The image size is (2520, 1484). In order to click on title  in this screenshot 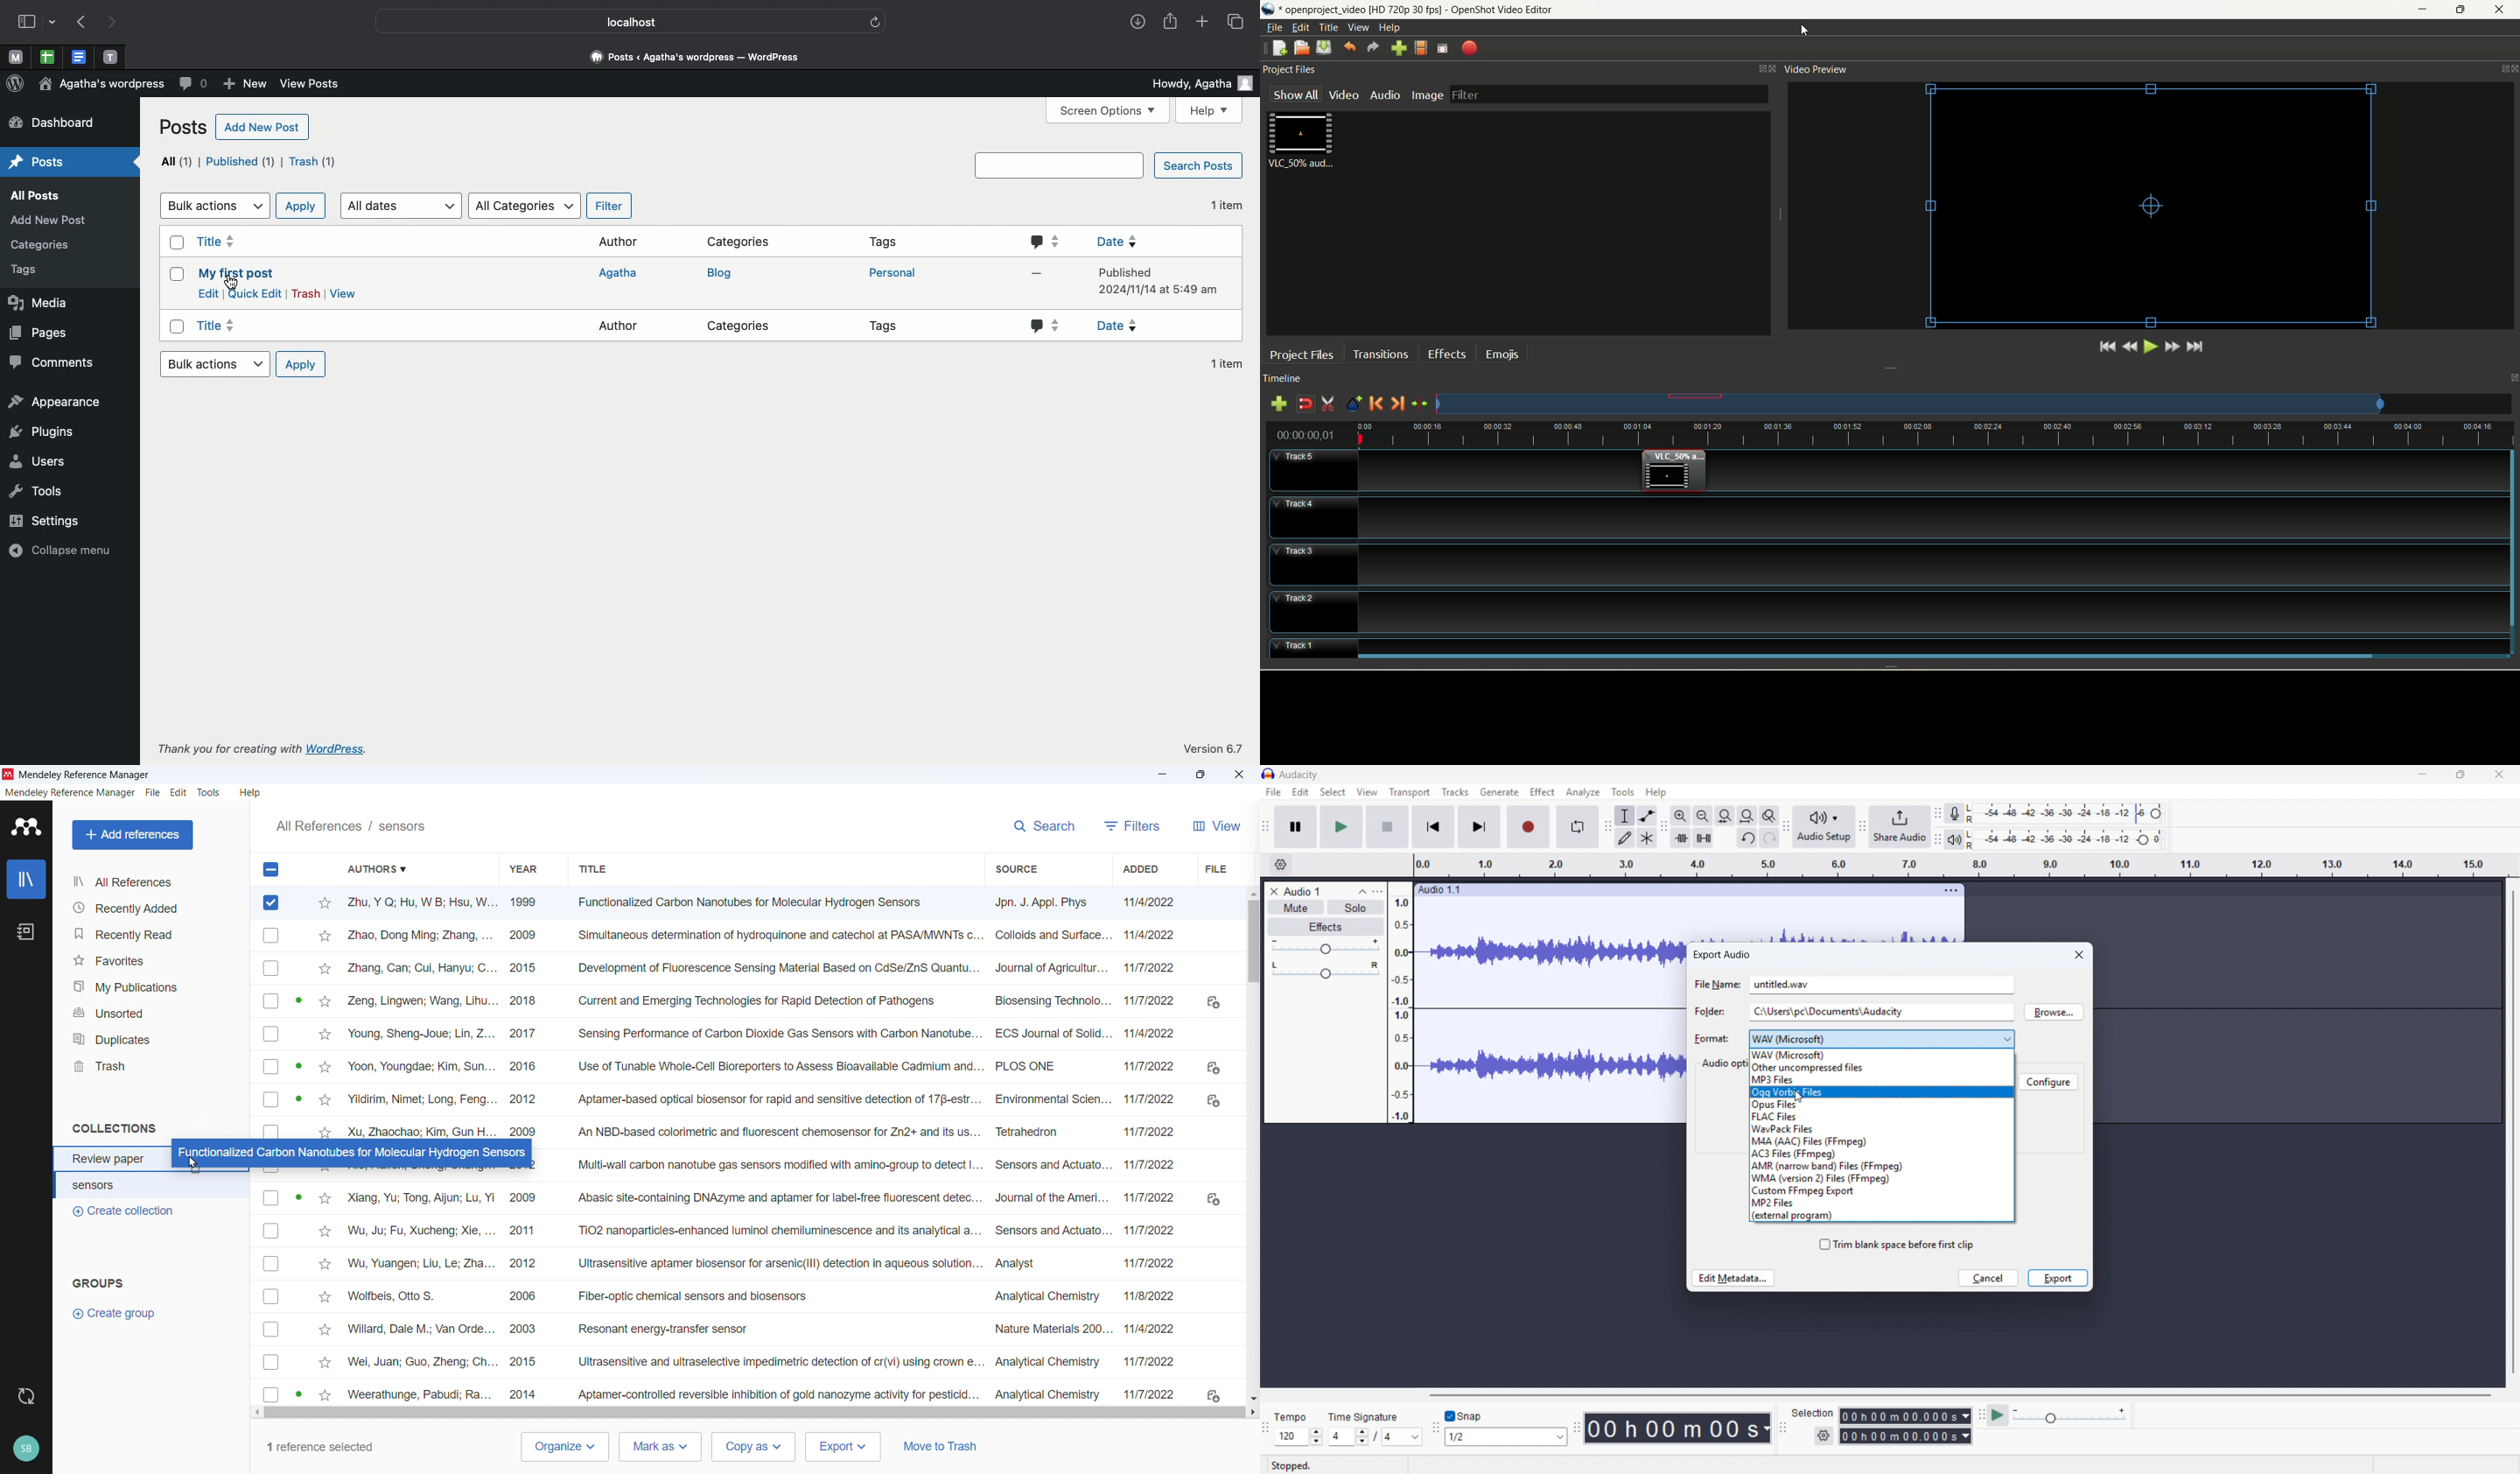, I will do `click(85, 775)`.